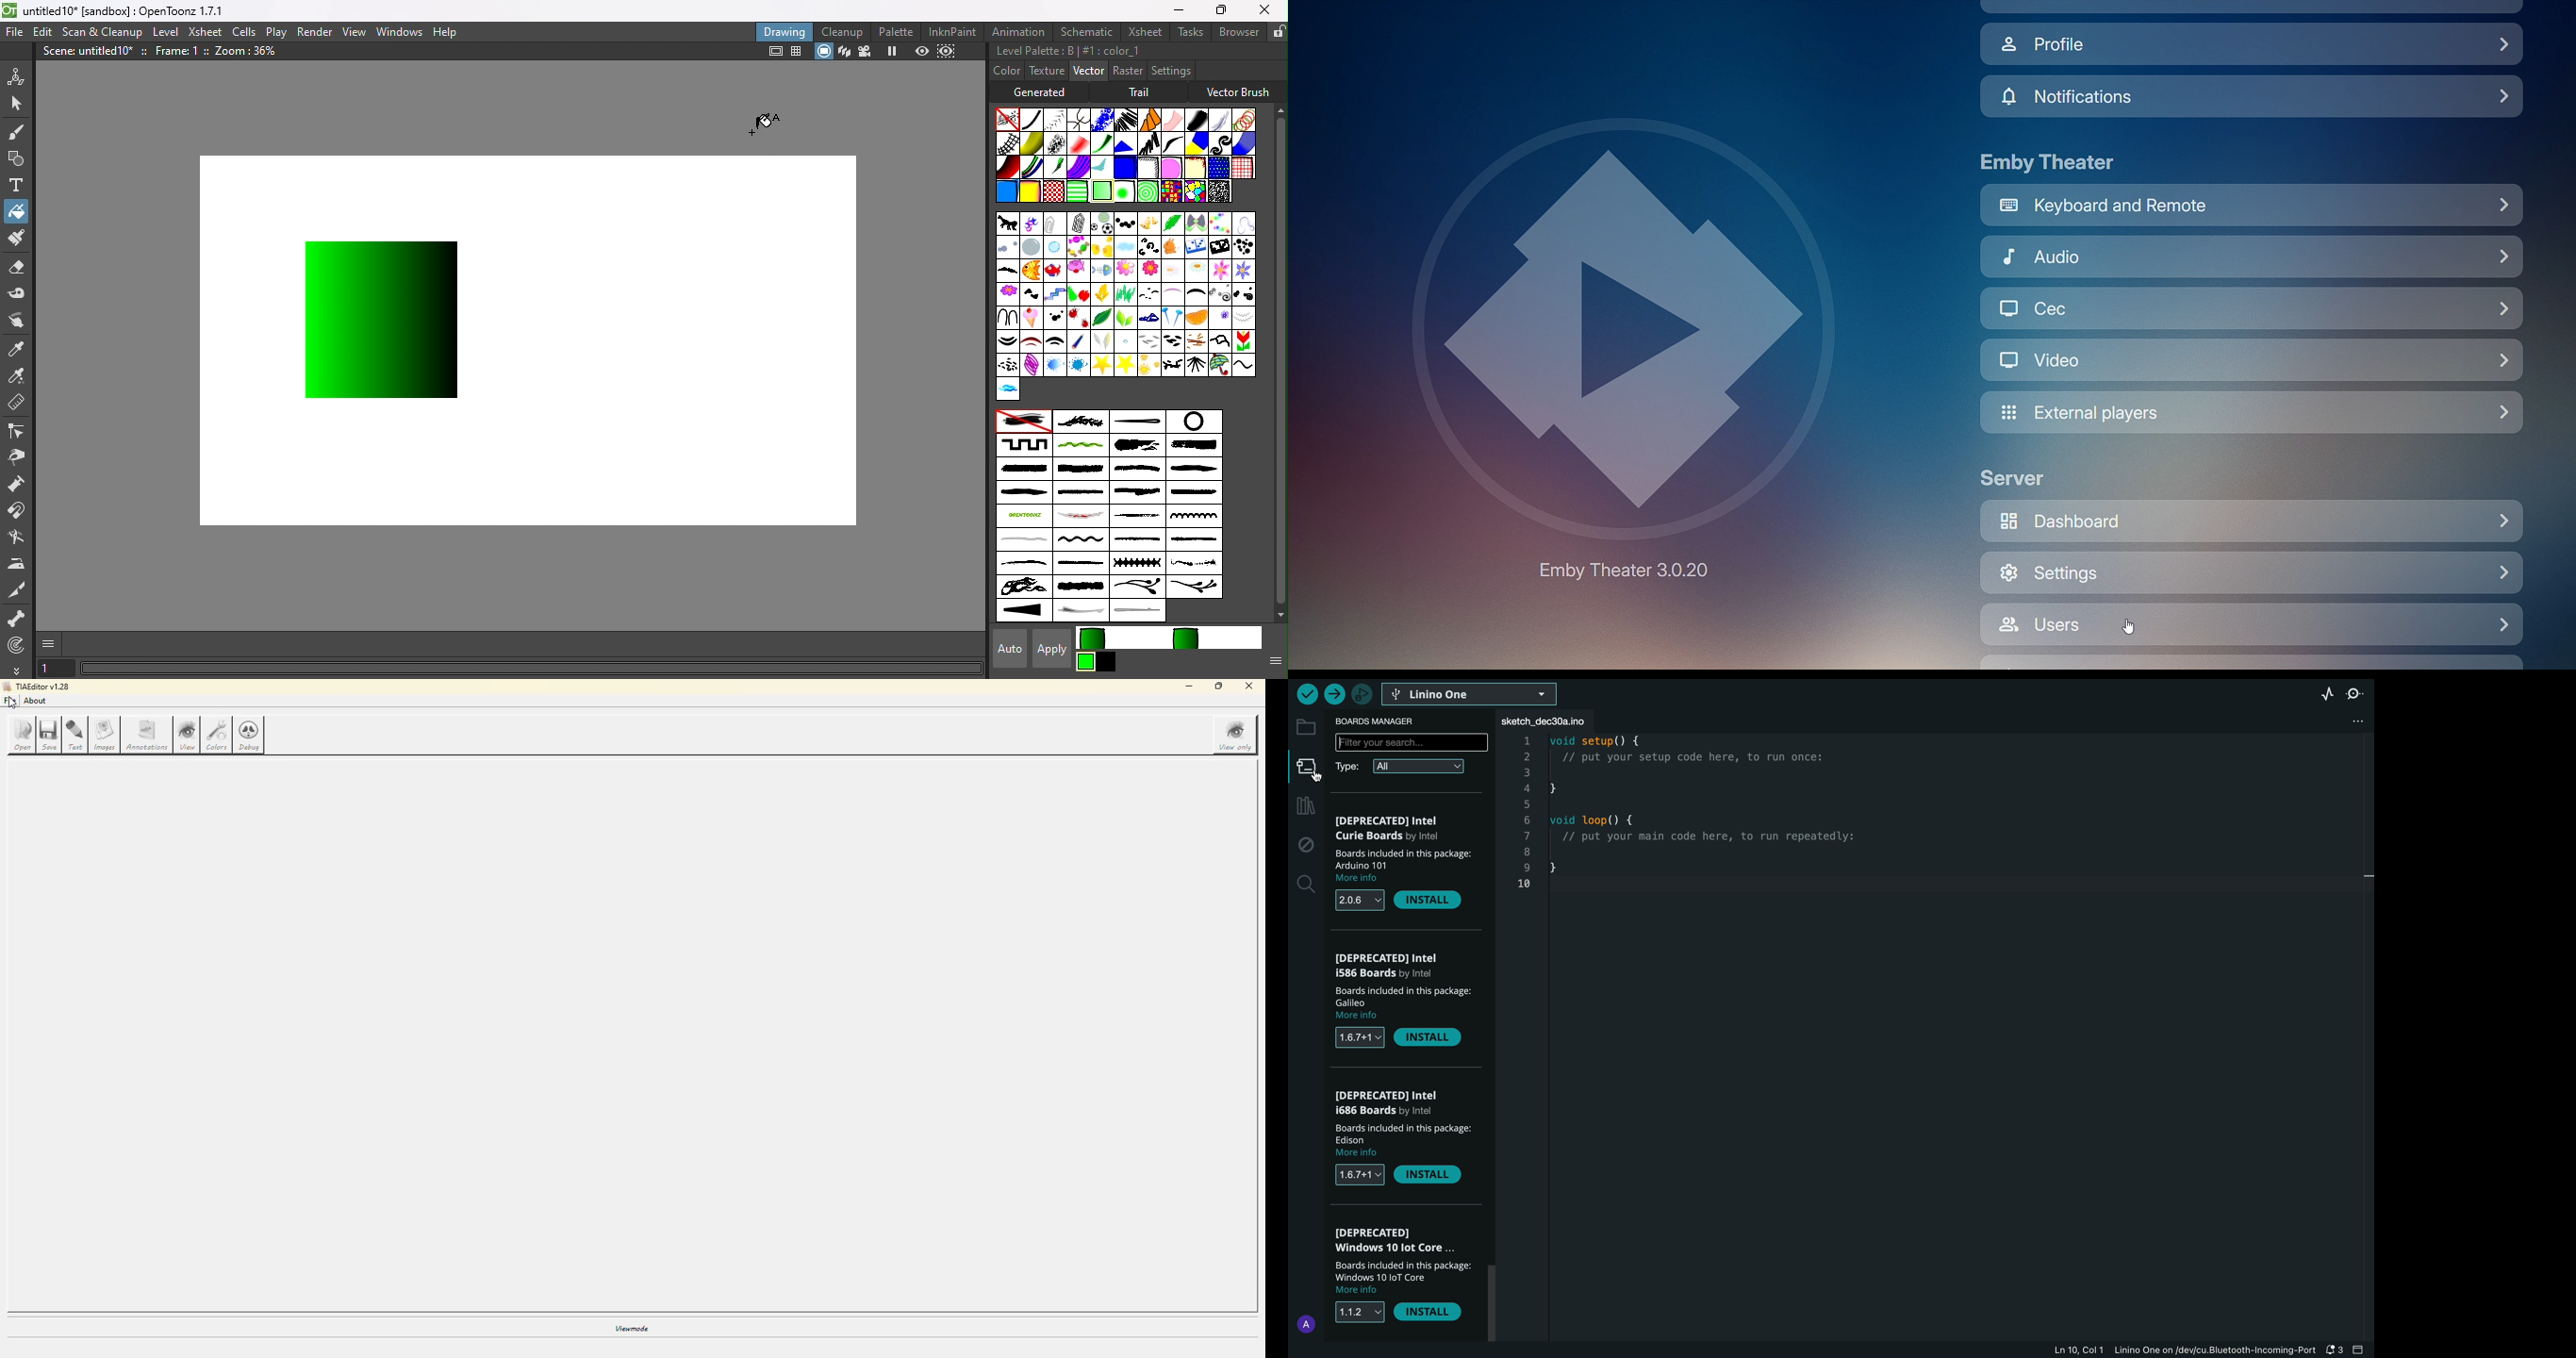 The width and height of the screenshot is (2576, 1372). I want to click on ZigZag, so click(1147, 142).